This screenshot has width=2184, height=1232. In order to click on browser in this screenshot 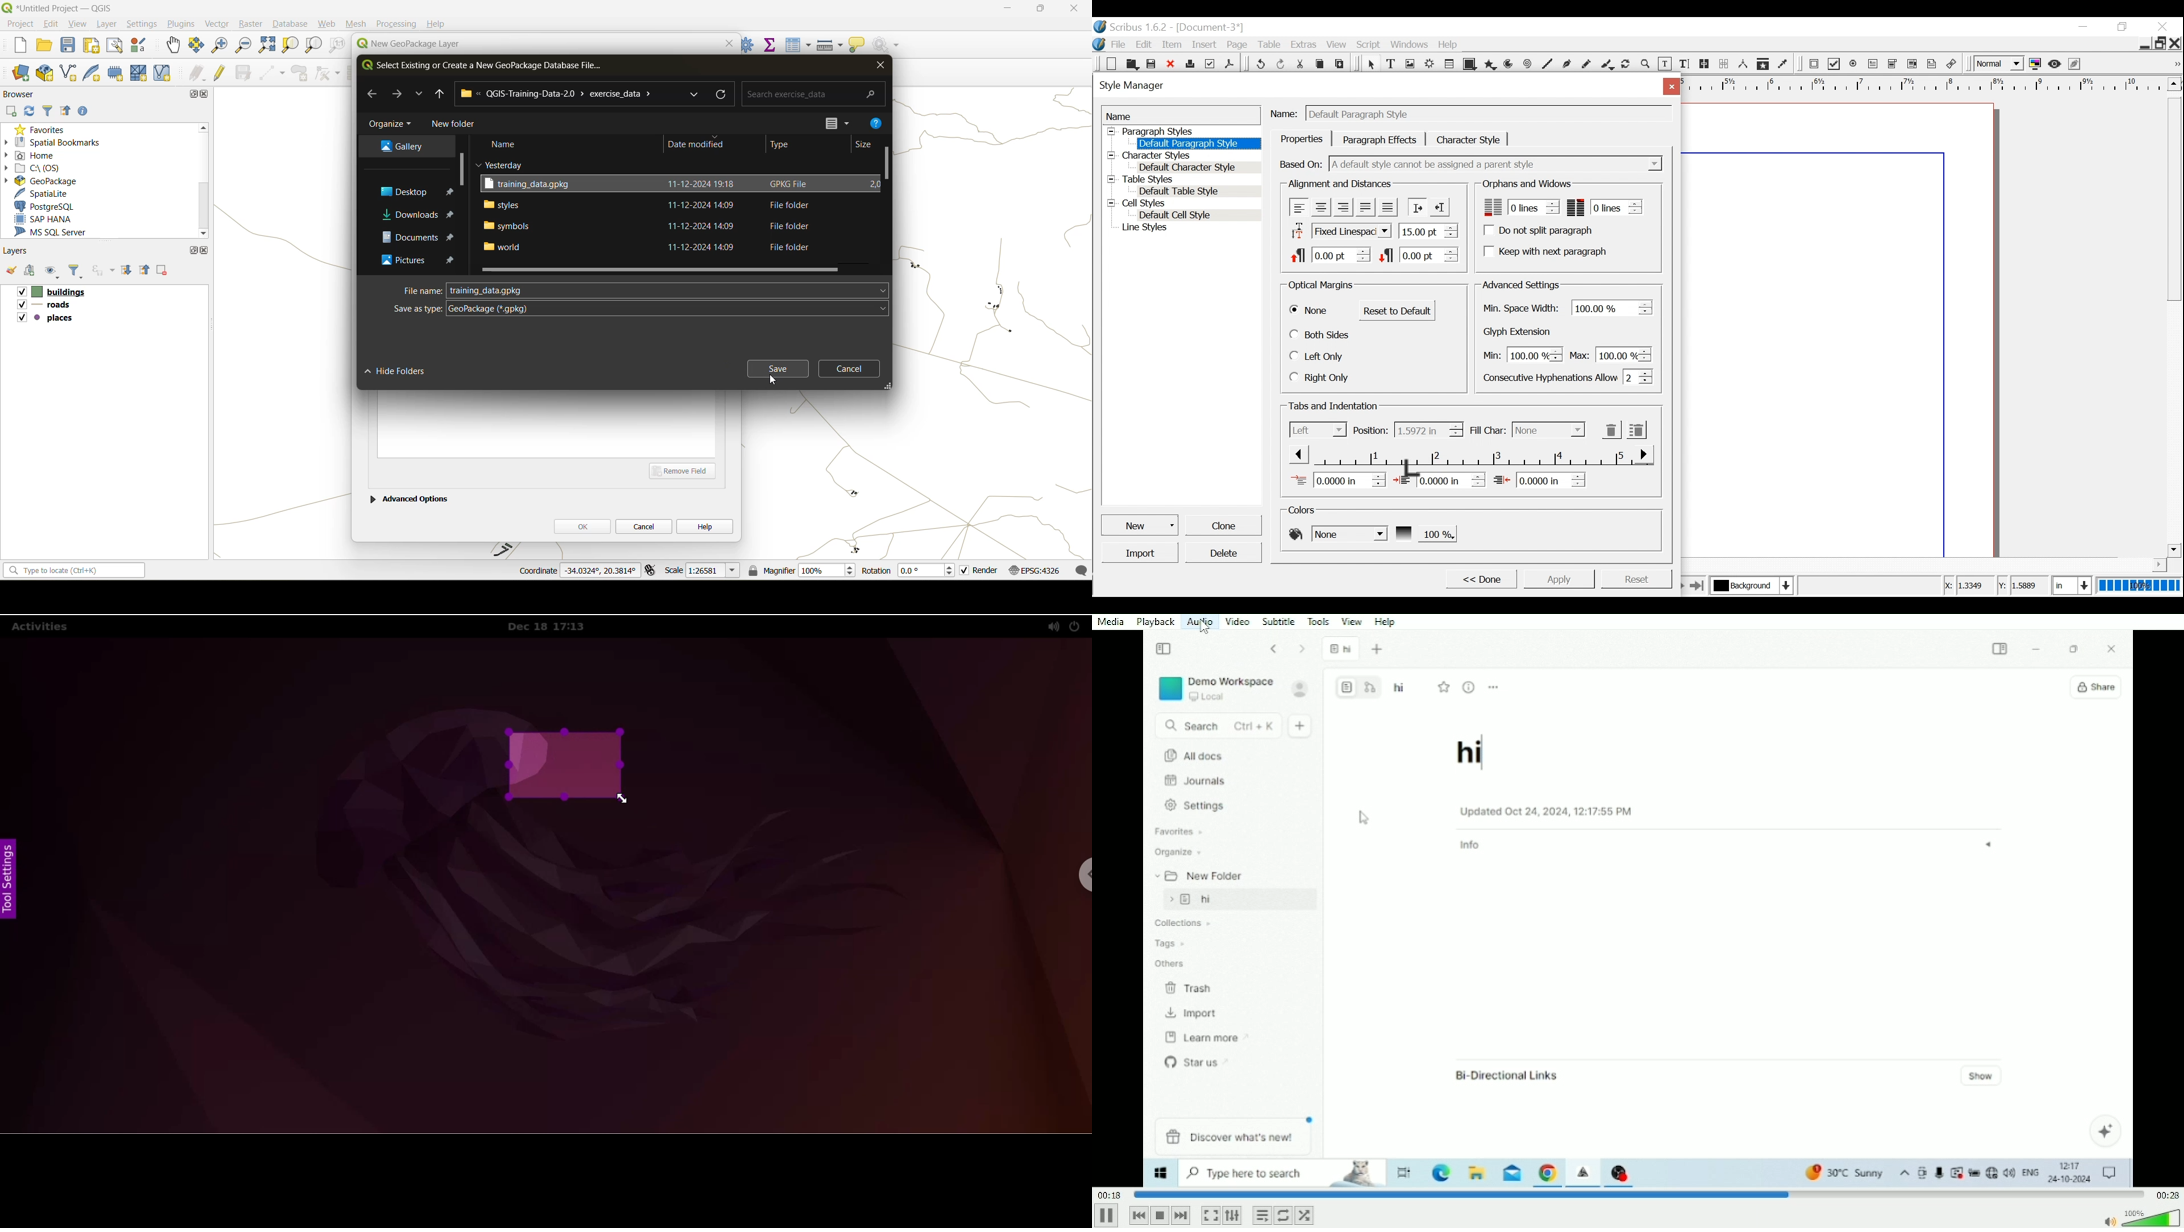, I will do `click(23, 94)`.